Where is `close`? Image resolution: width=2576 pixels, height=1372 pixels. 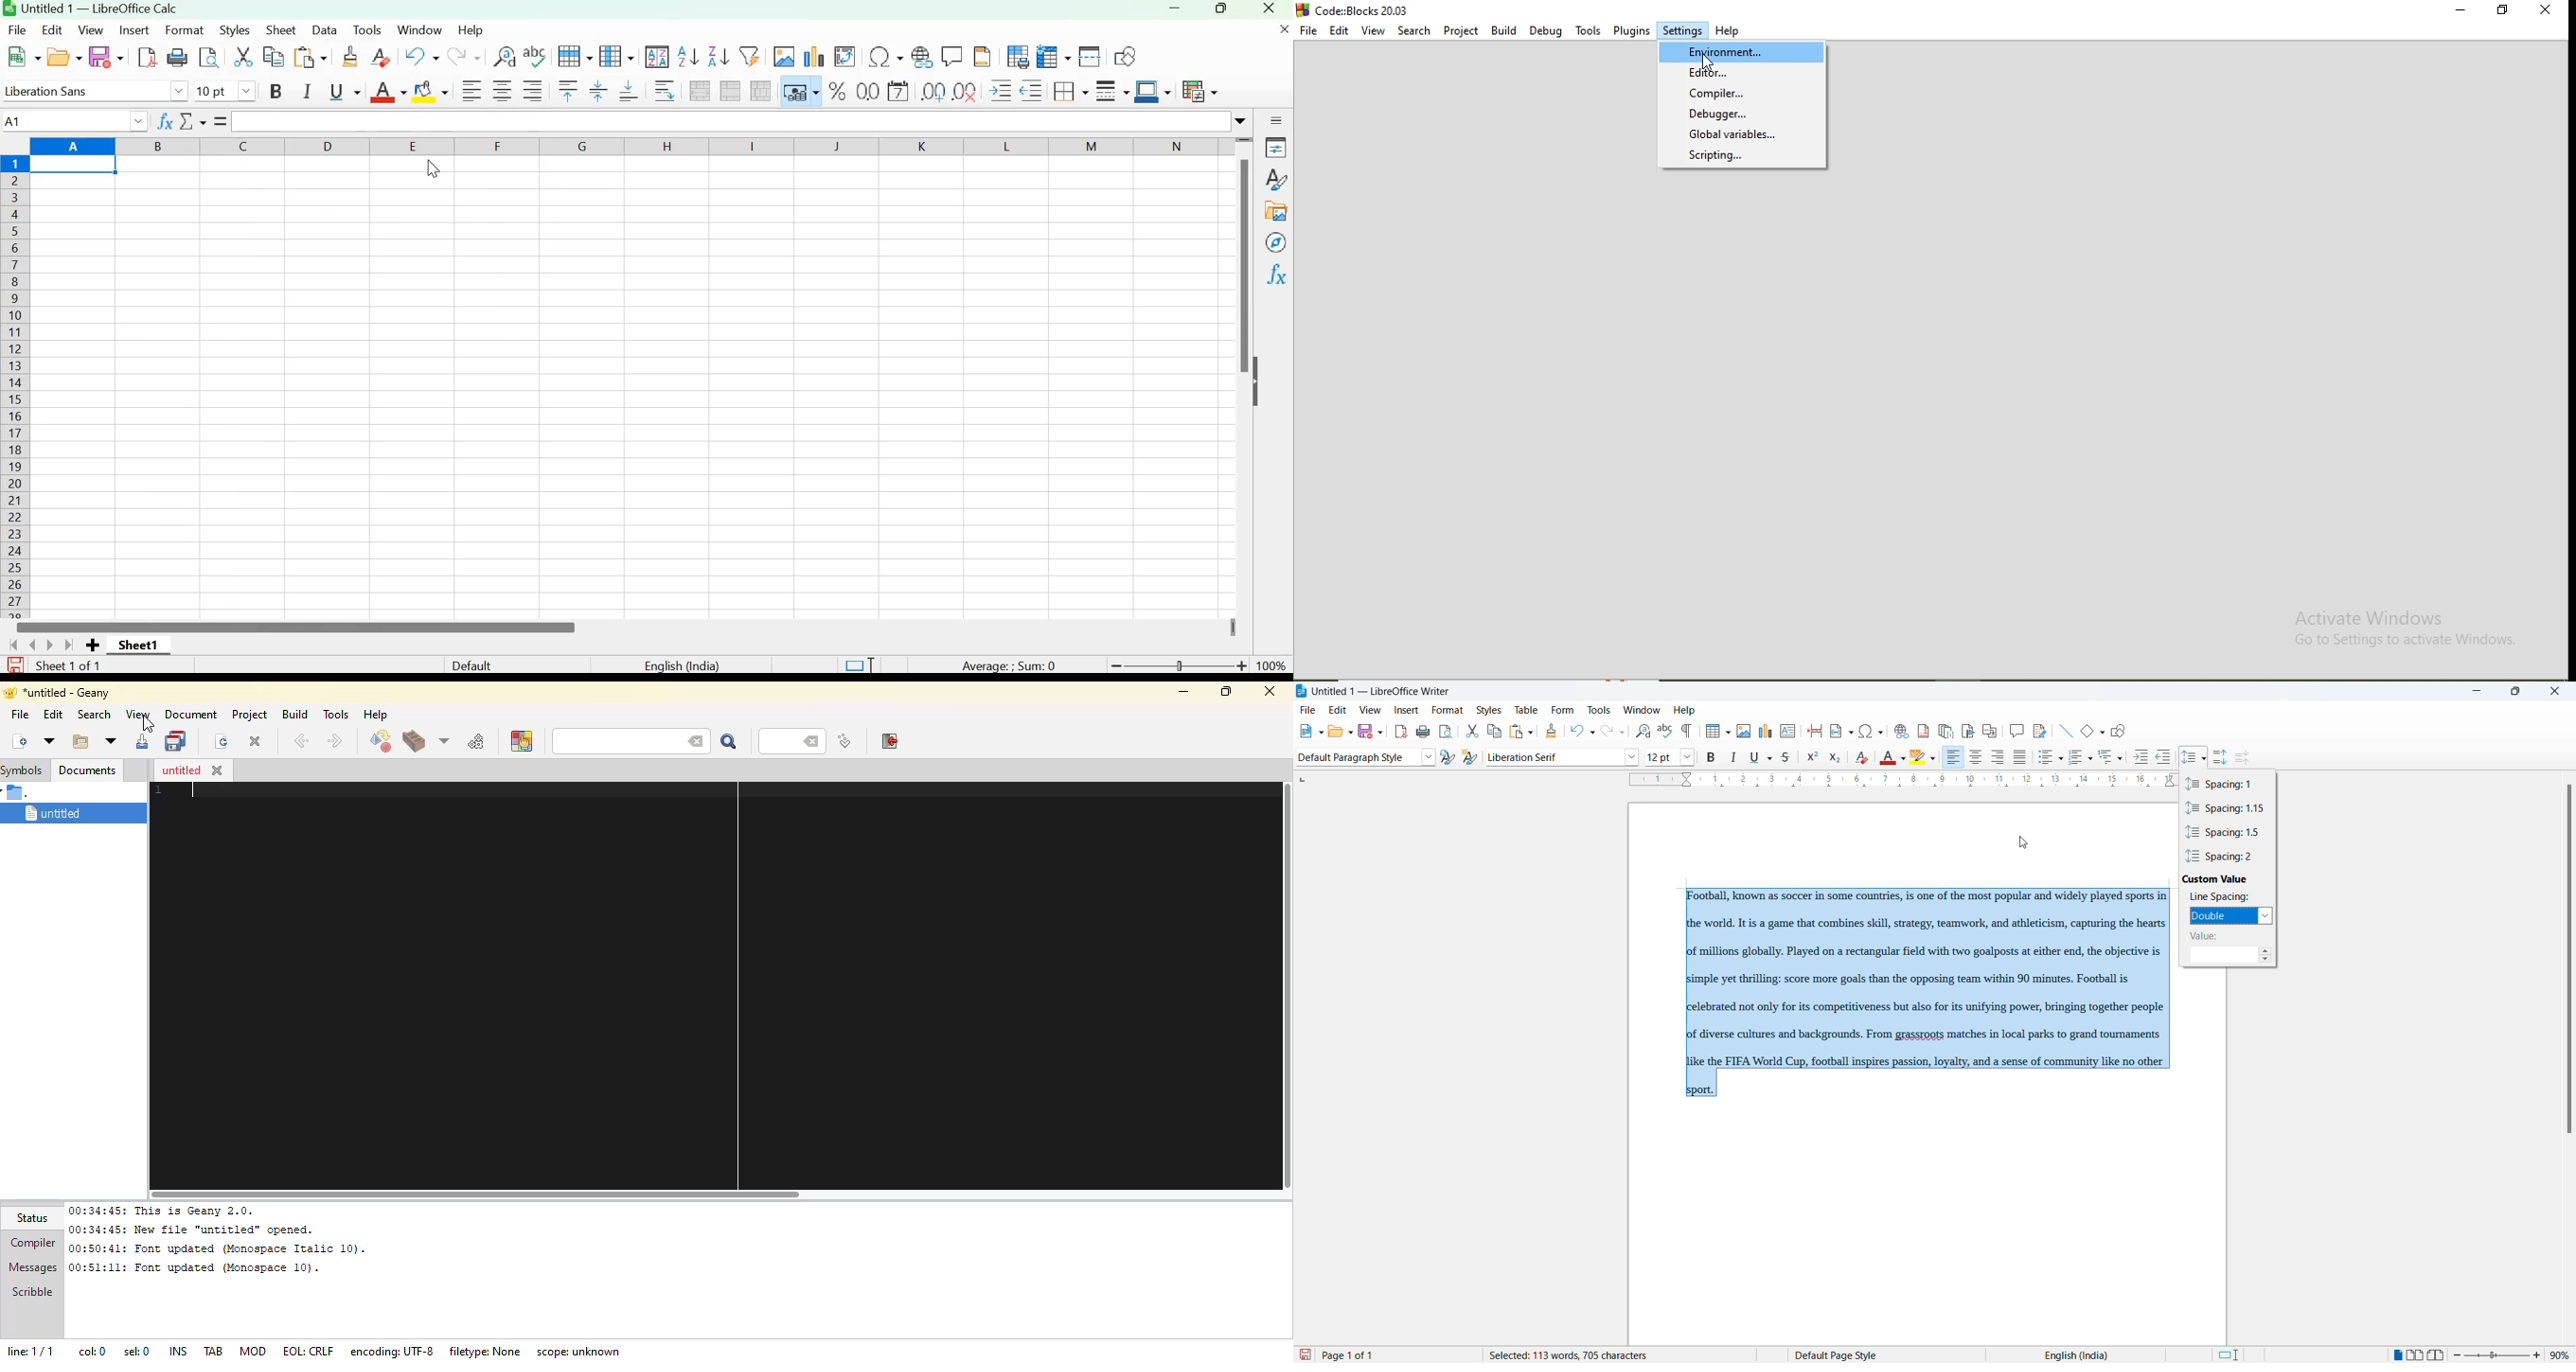 close is located at coordinates (218, 770).